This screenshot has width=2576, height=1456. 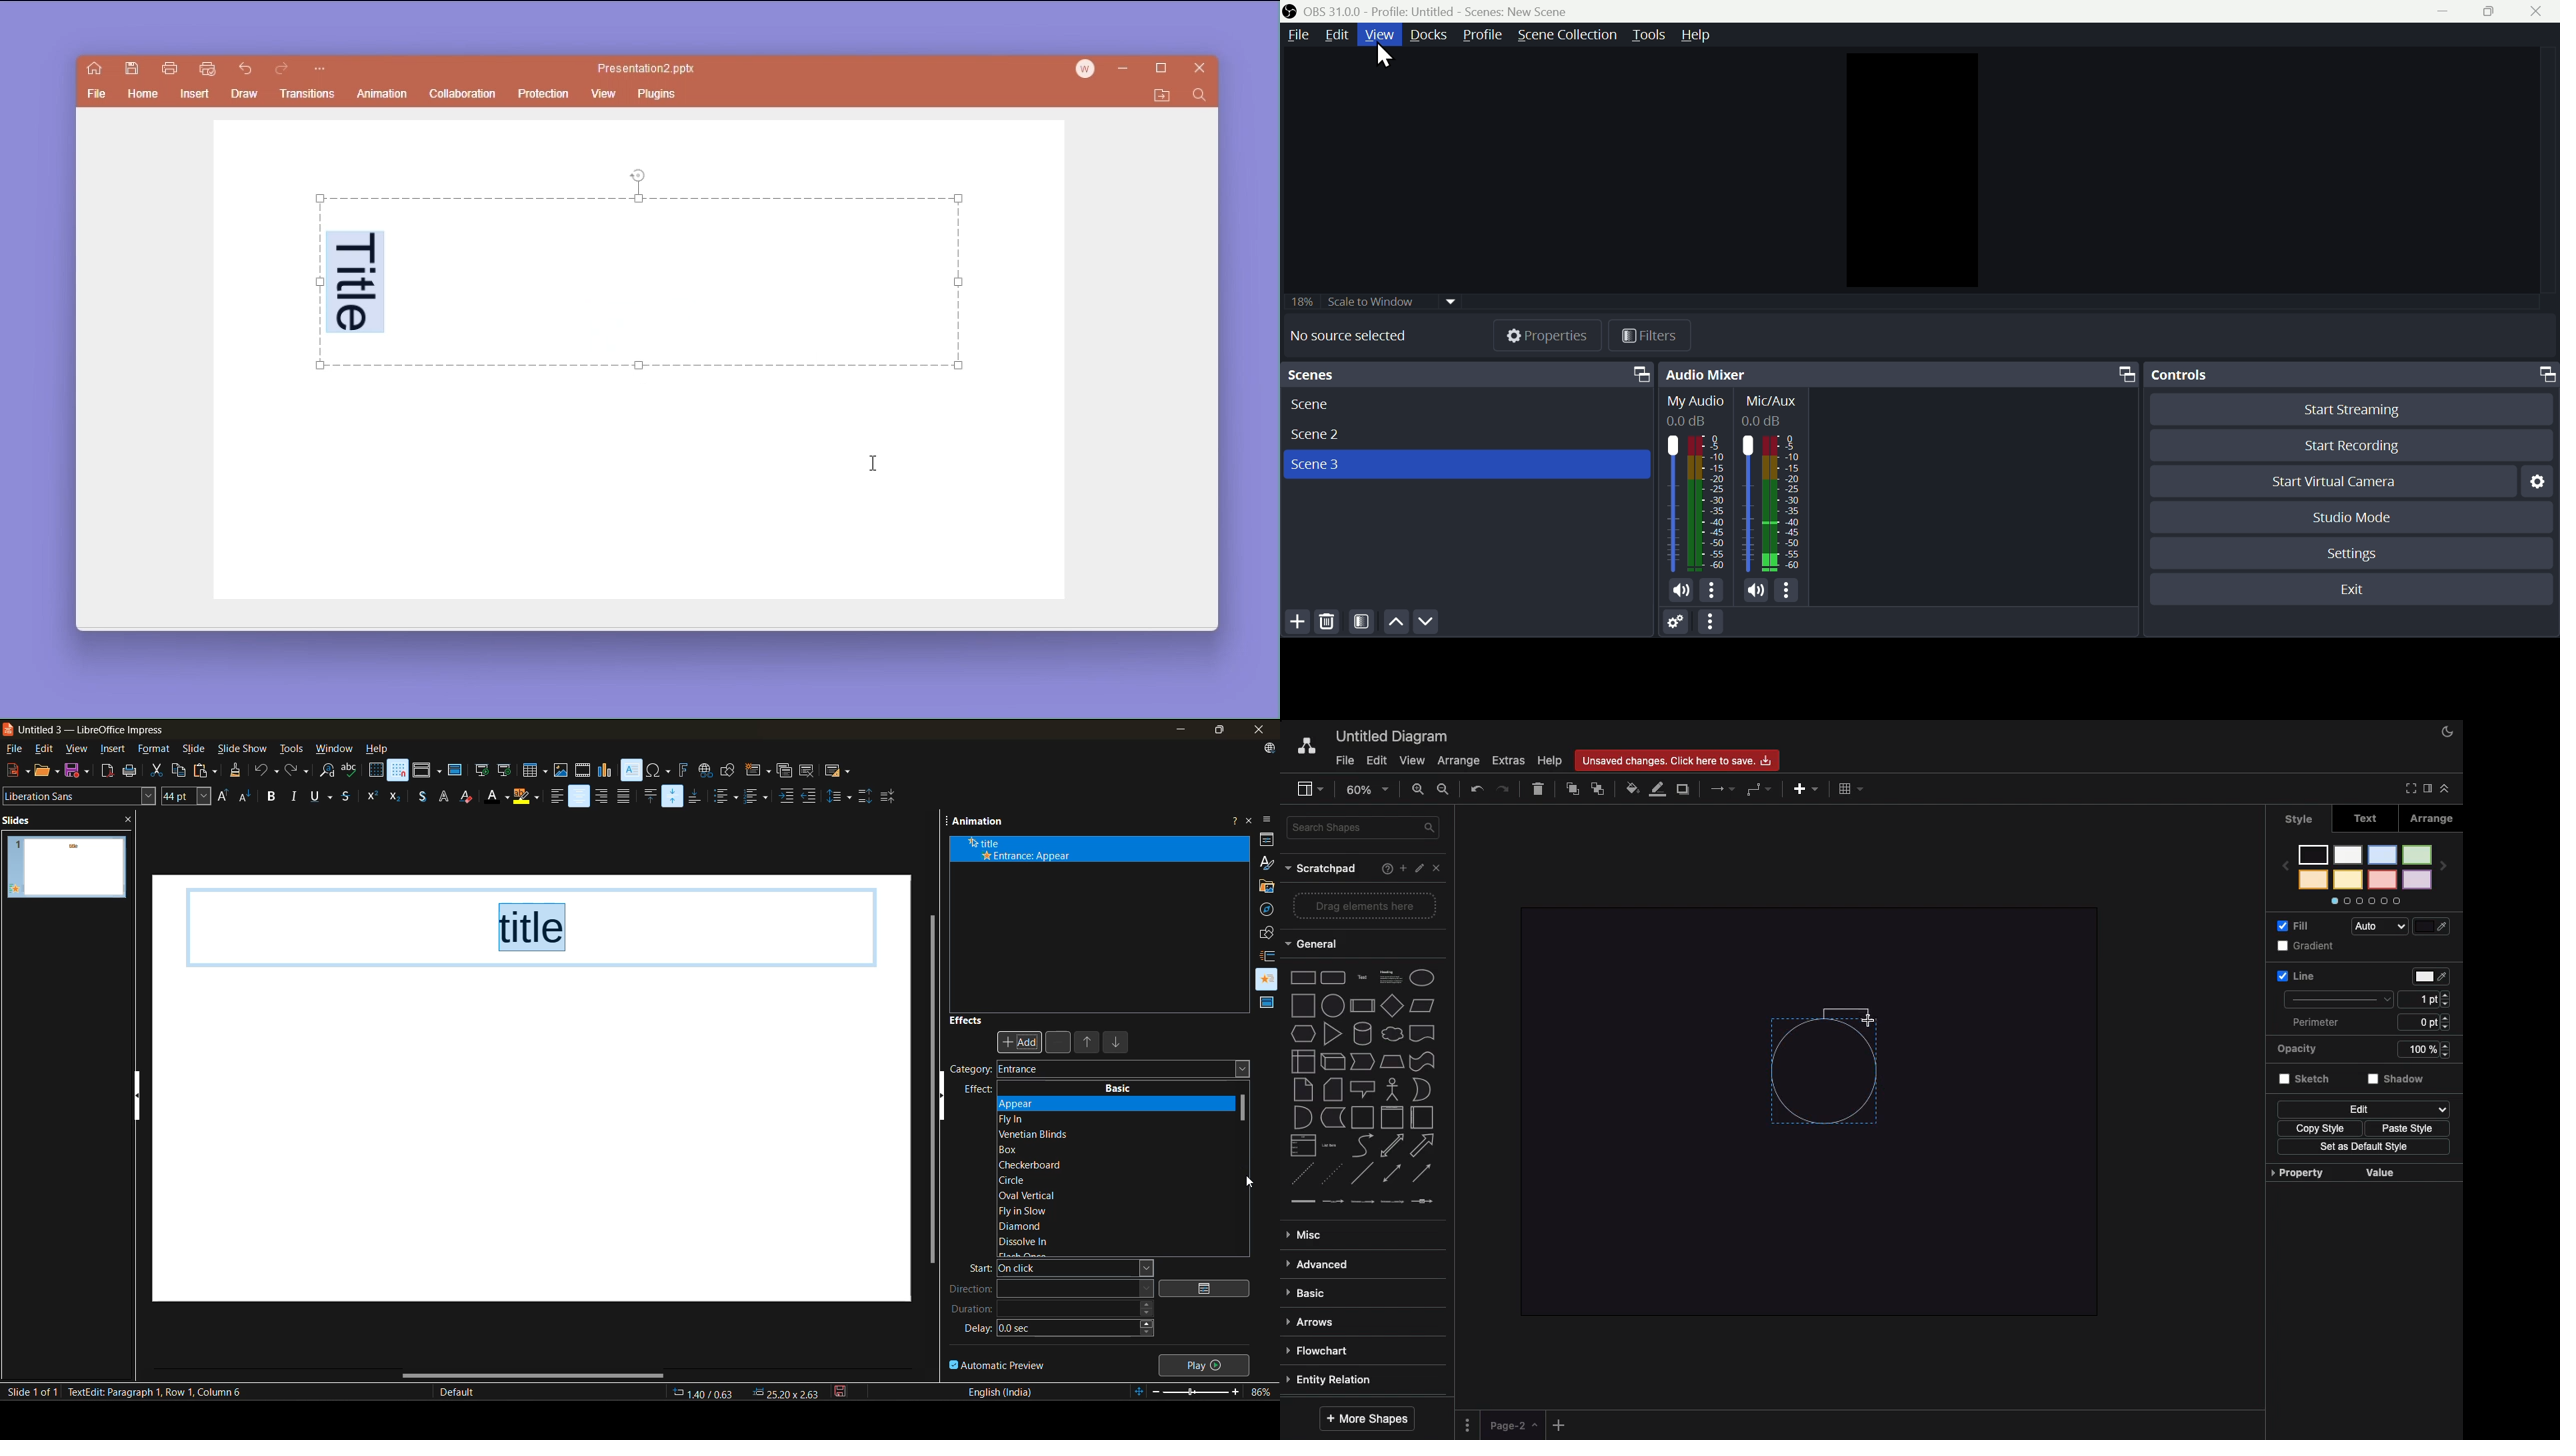 What do you see at coordinates (704, 770) in the screenshot?
I see `insert hyperlink` at bounding box center [704, 770].